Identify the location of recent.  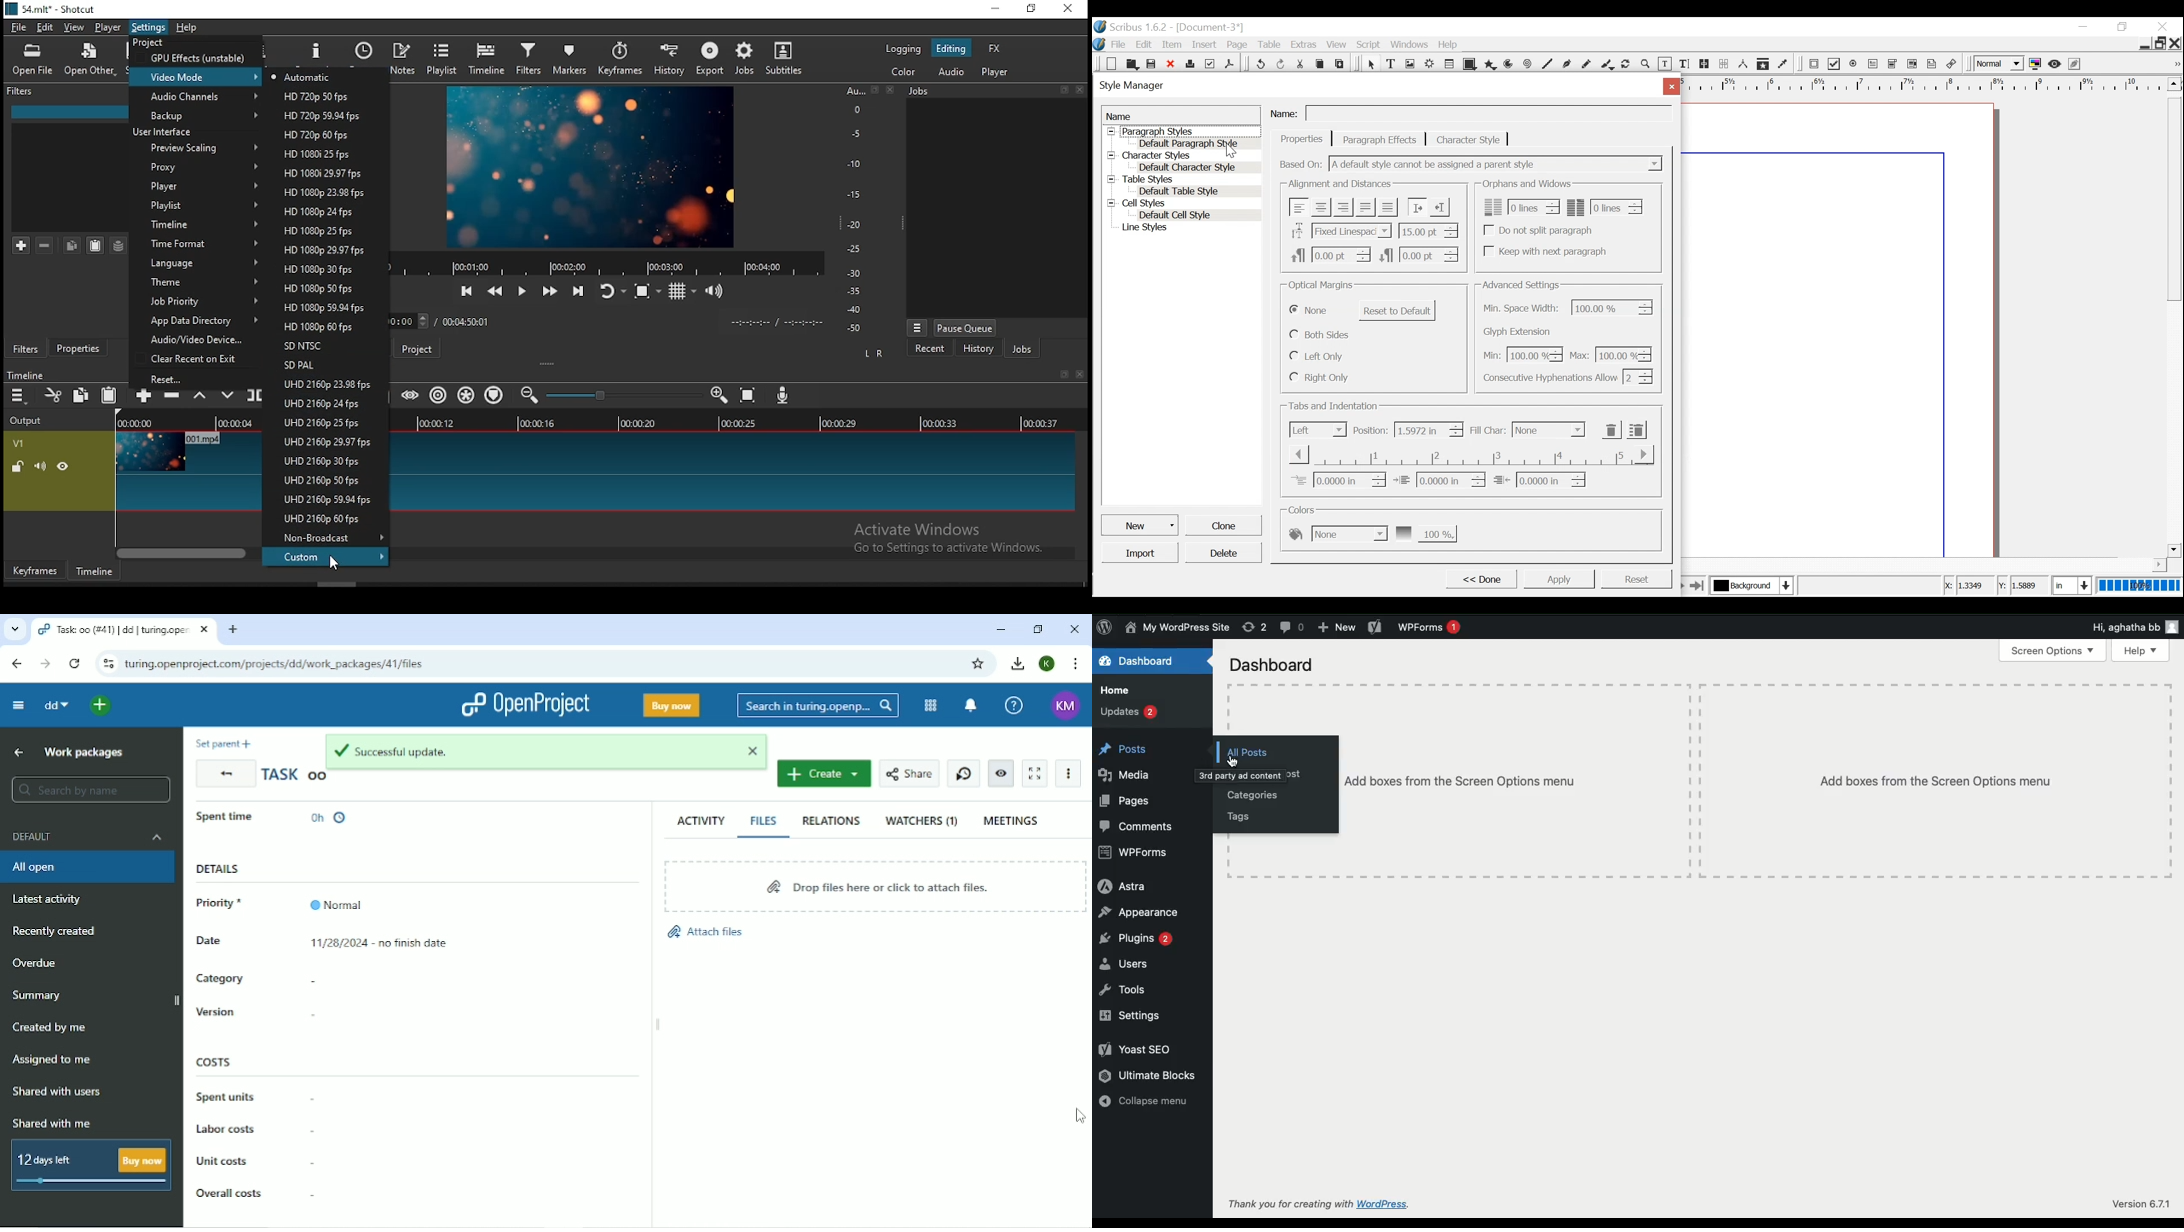
(930, 349).